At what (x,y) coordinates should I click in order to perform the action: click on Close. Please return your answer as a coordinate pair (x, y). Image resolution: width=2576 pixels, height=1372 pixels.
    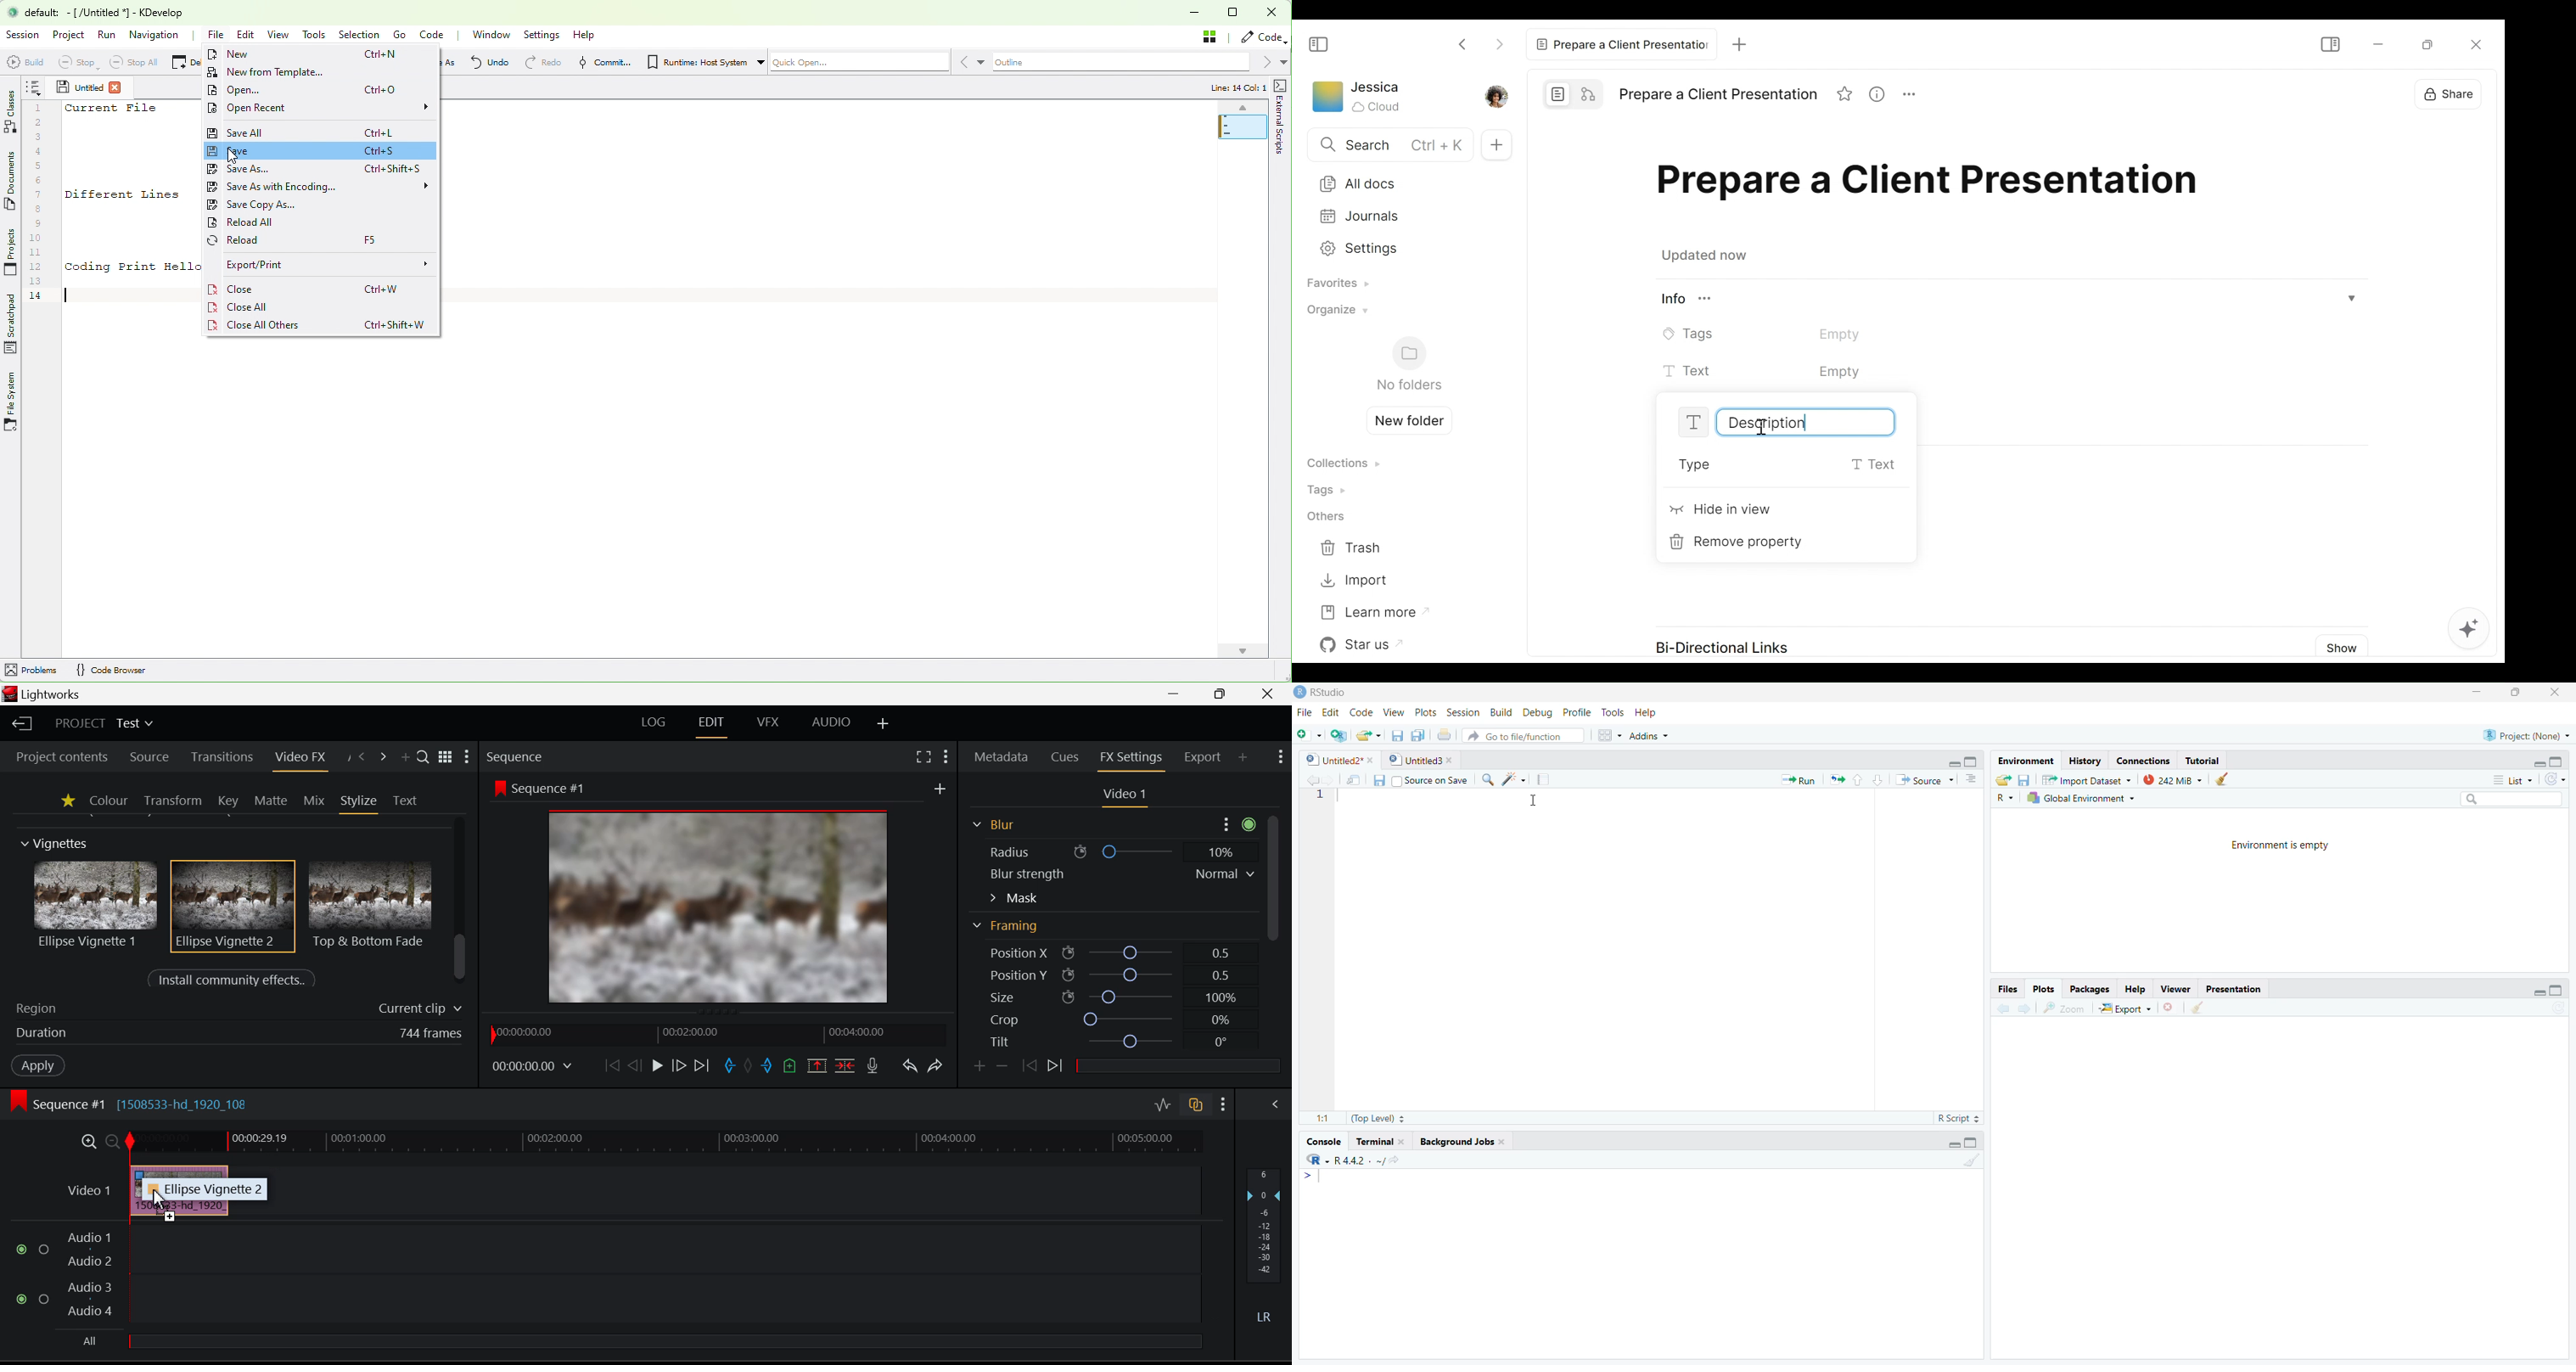
    Looking at the image, I should click on (2554, 693).